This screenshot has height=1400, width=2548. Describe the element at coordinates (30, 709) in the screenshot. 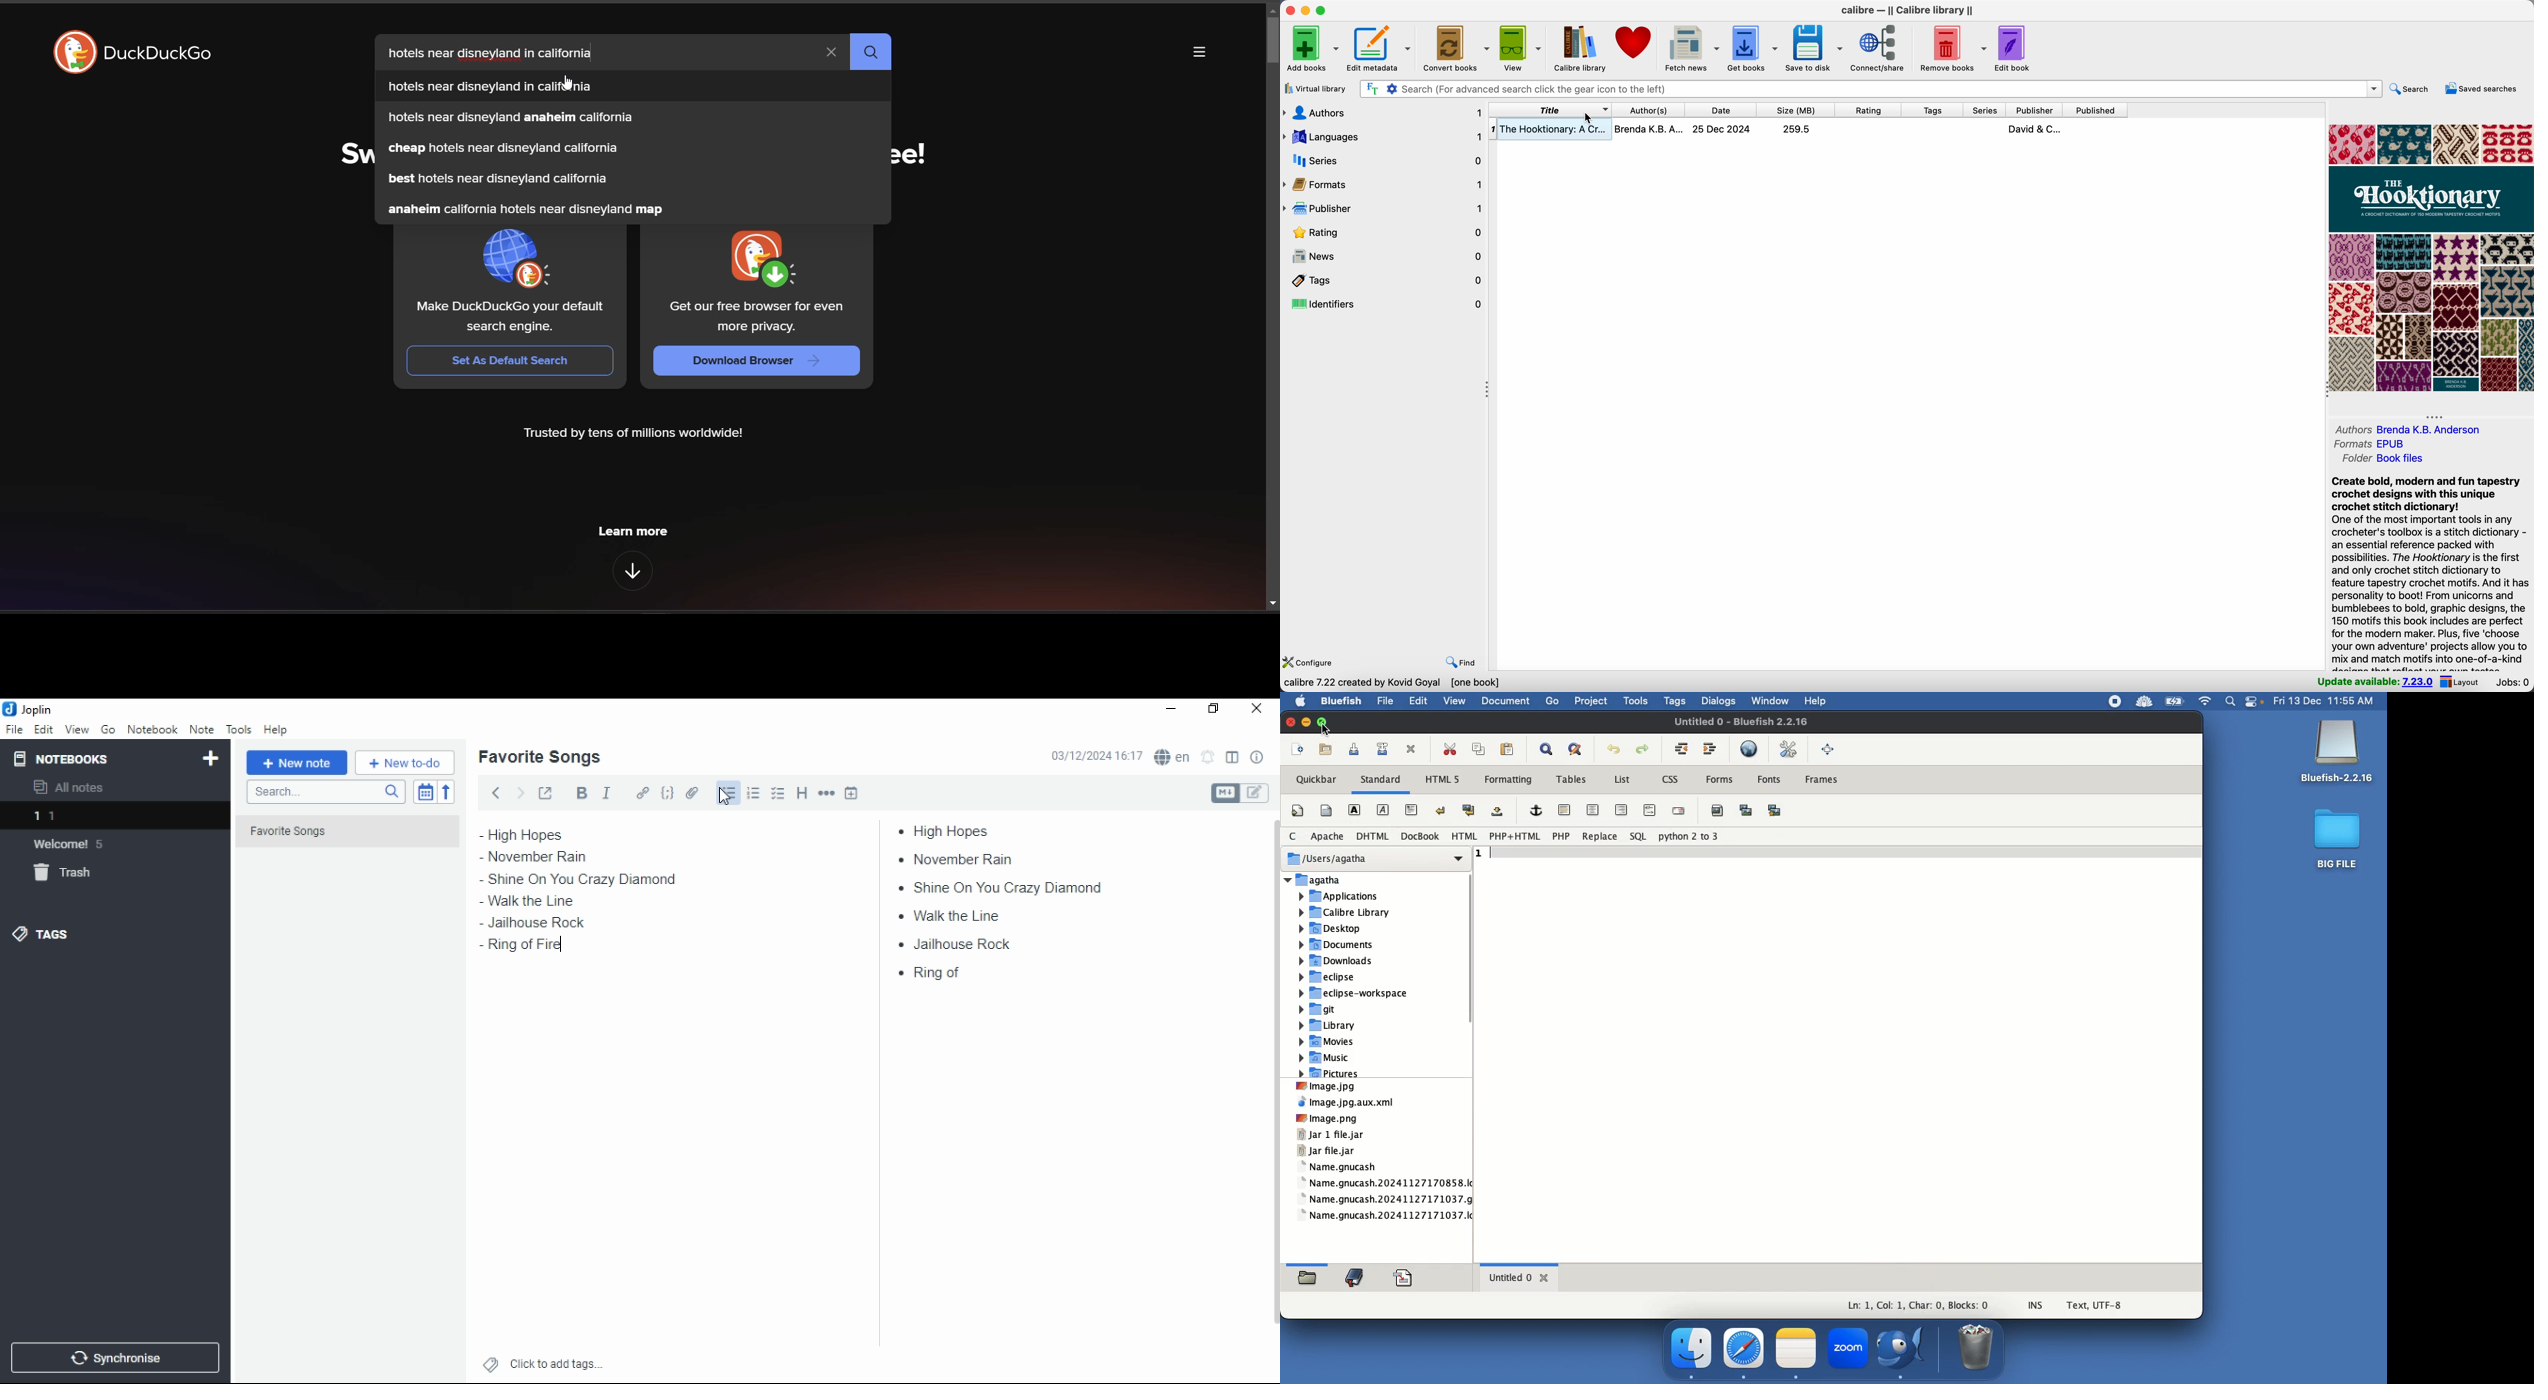

I see `icon` at that location.